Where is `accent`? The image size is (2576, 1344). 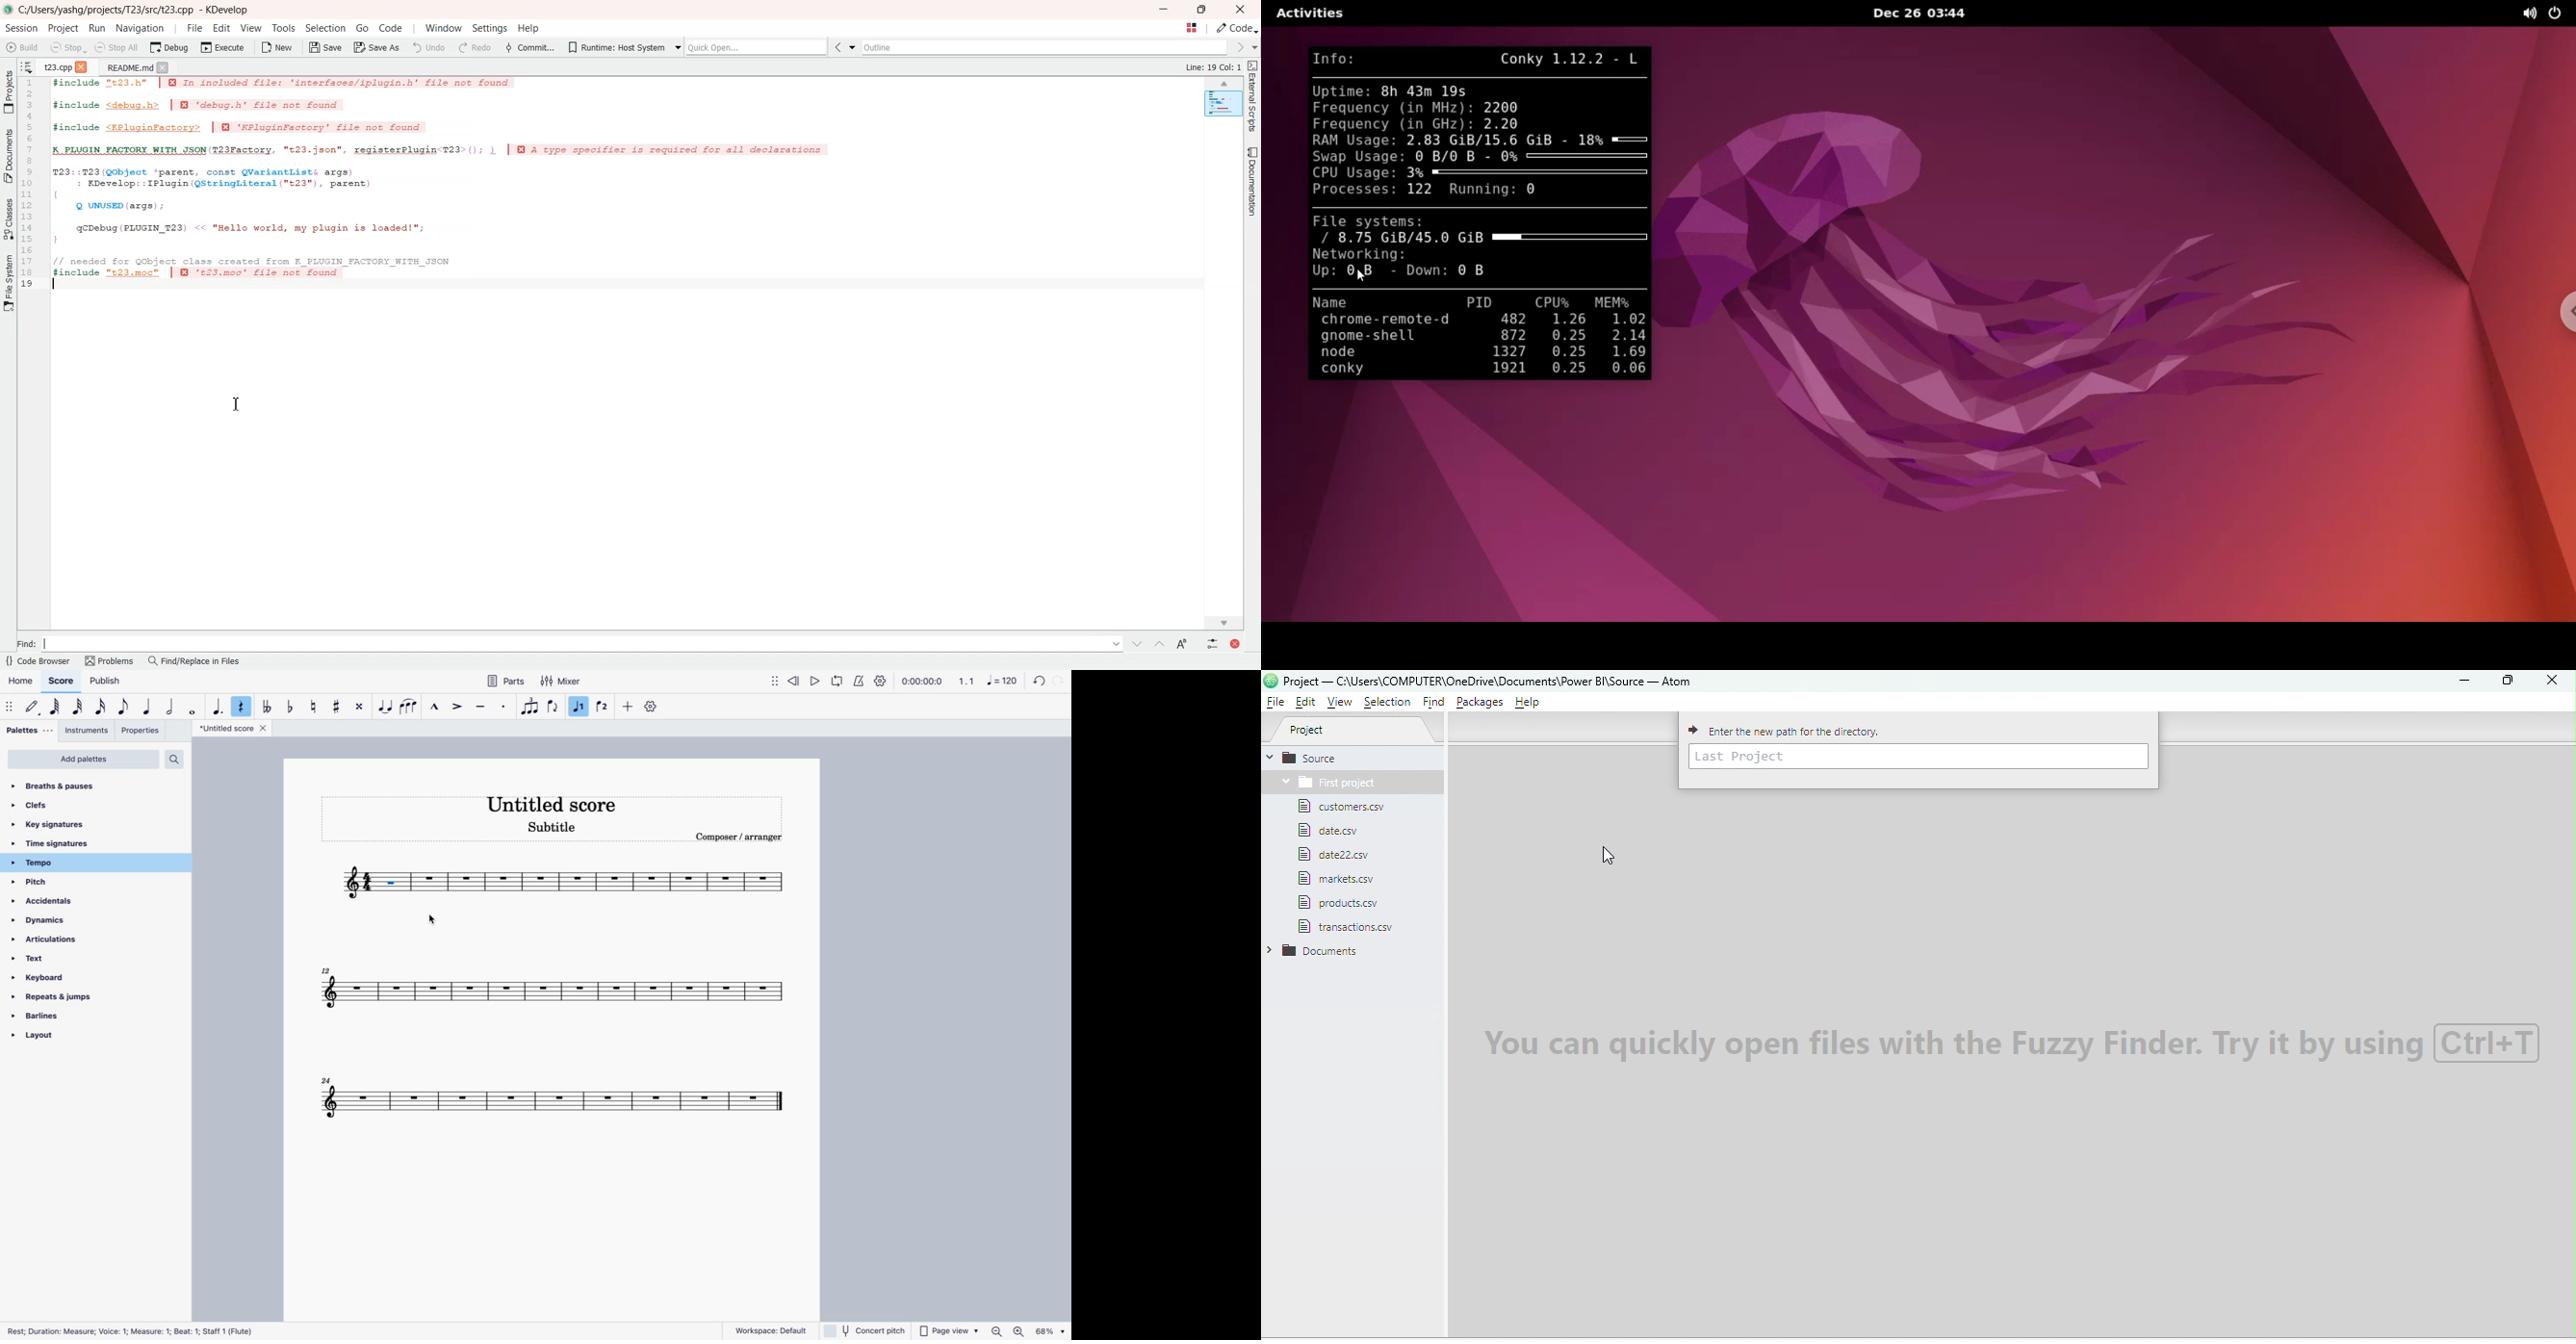
accent is located at coordinates (459, 708).